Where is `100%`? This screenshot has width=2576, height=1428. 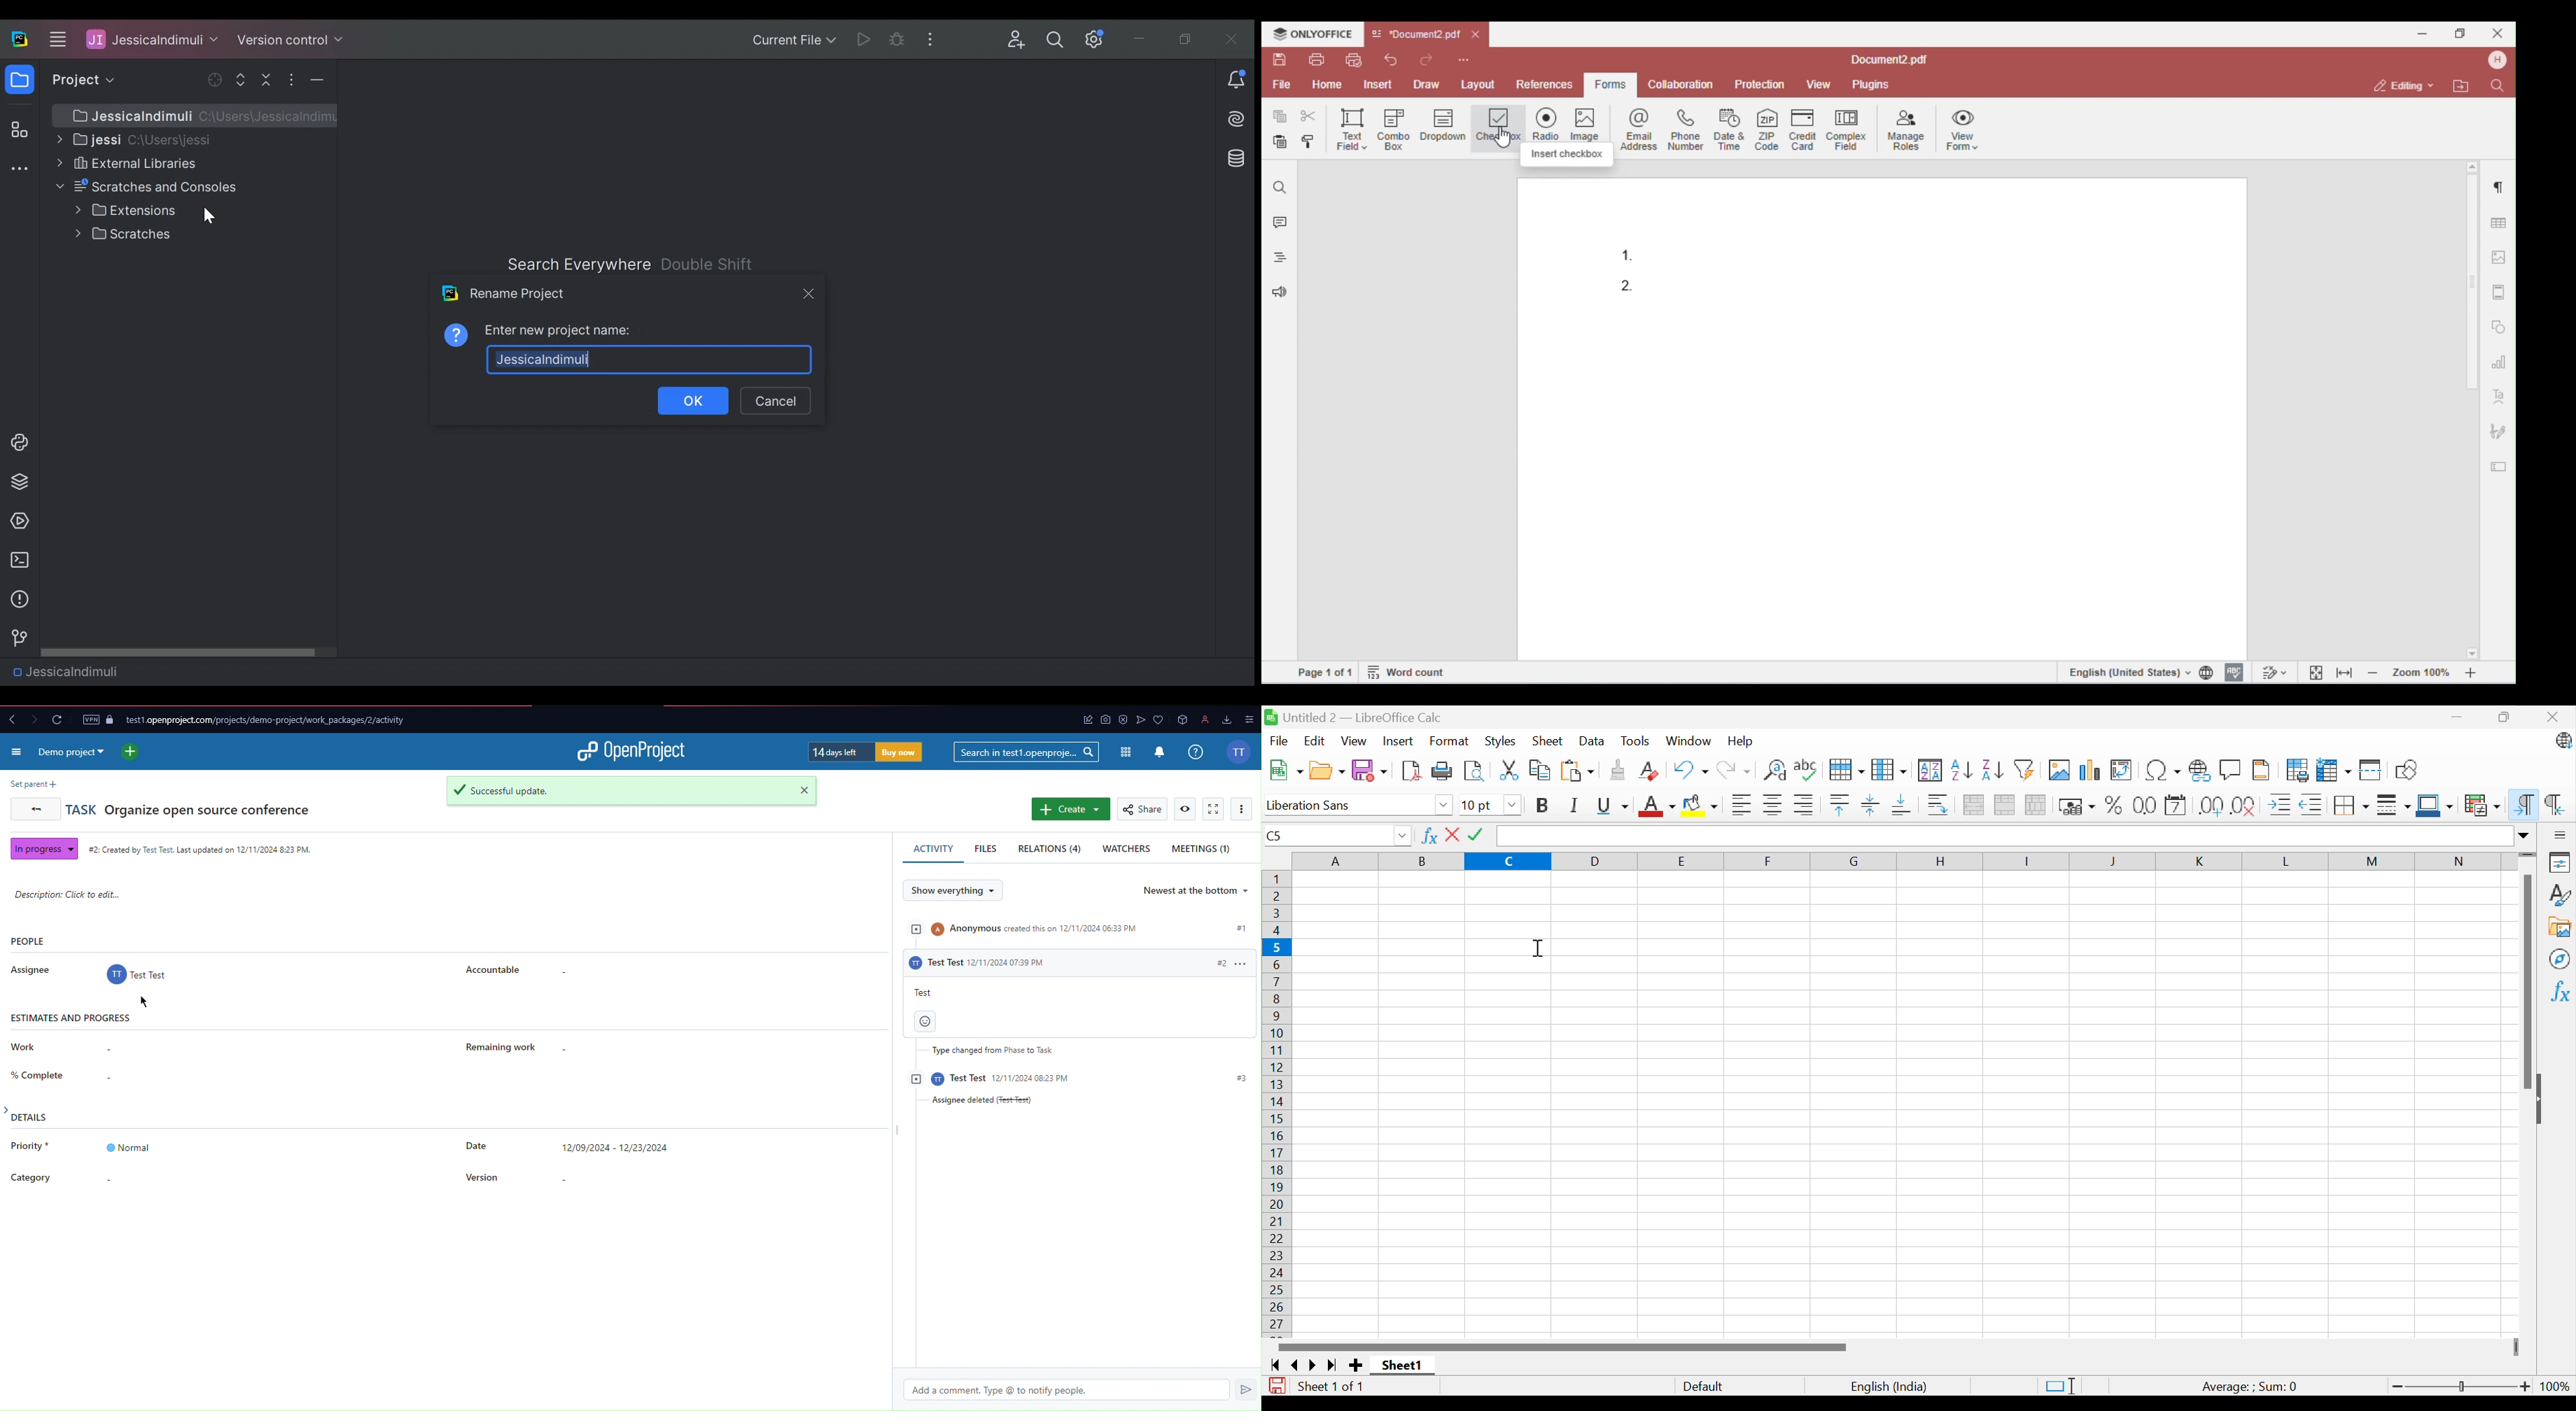
100% is located at coordinates (2558, 1388).